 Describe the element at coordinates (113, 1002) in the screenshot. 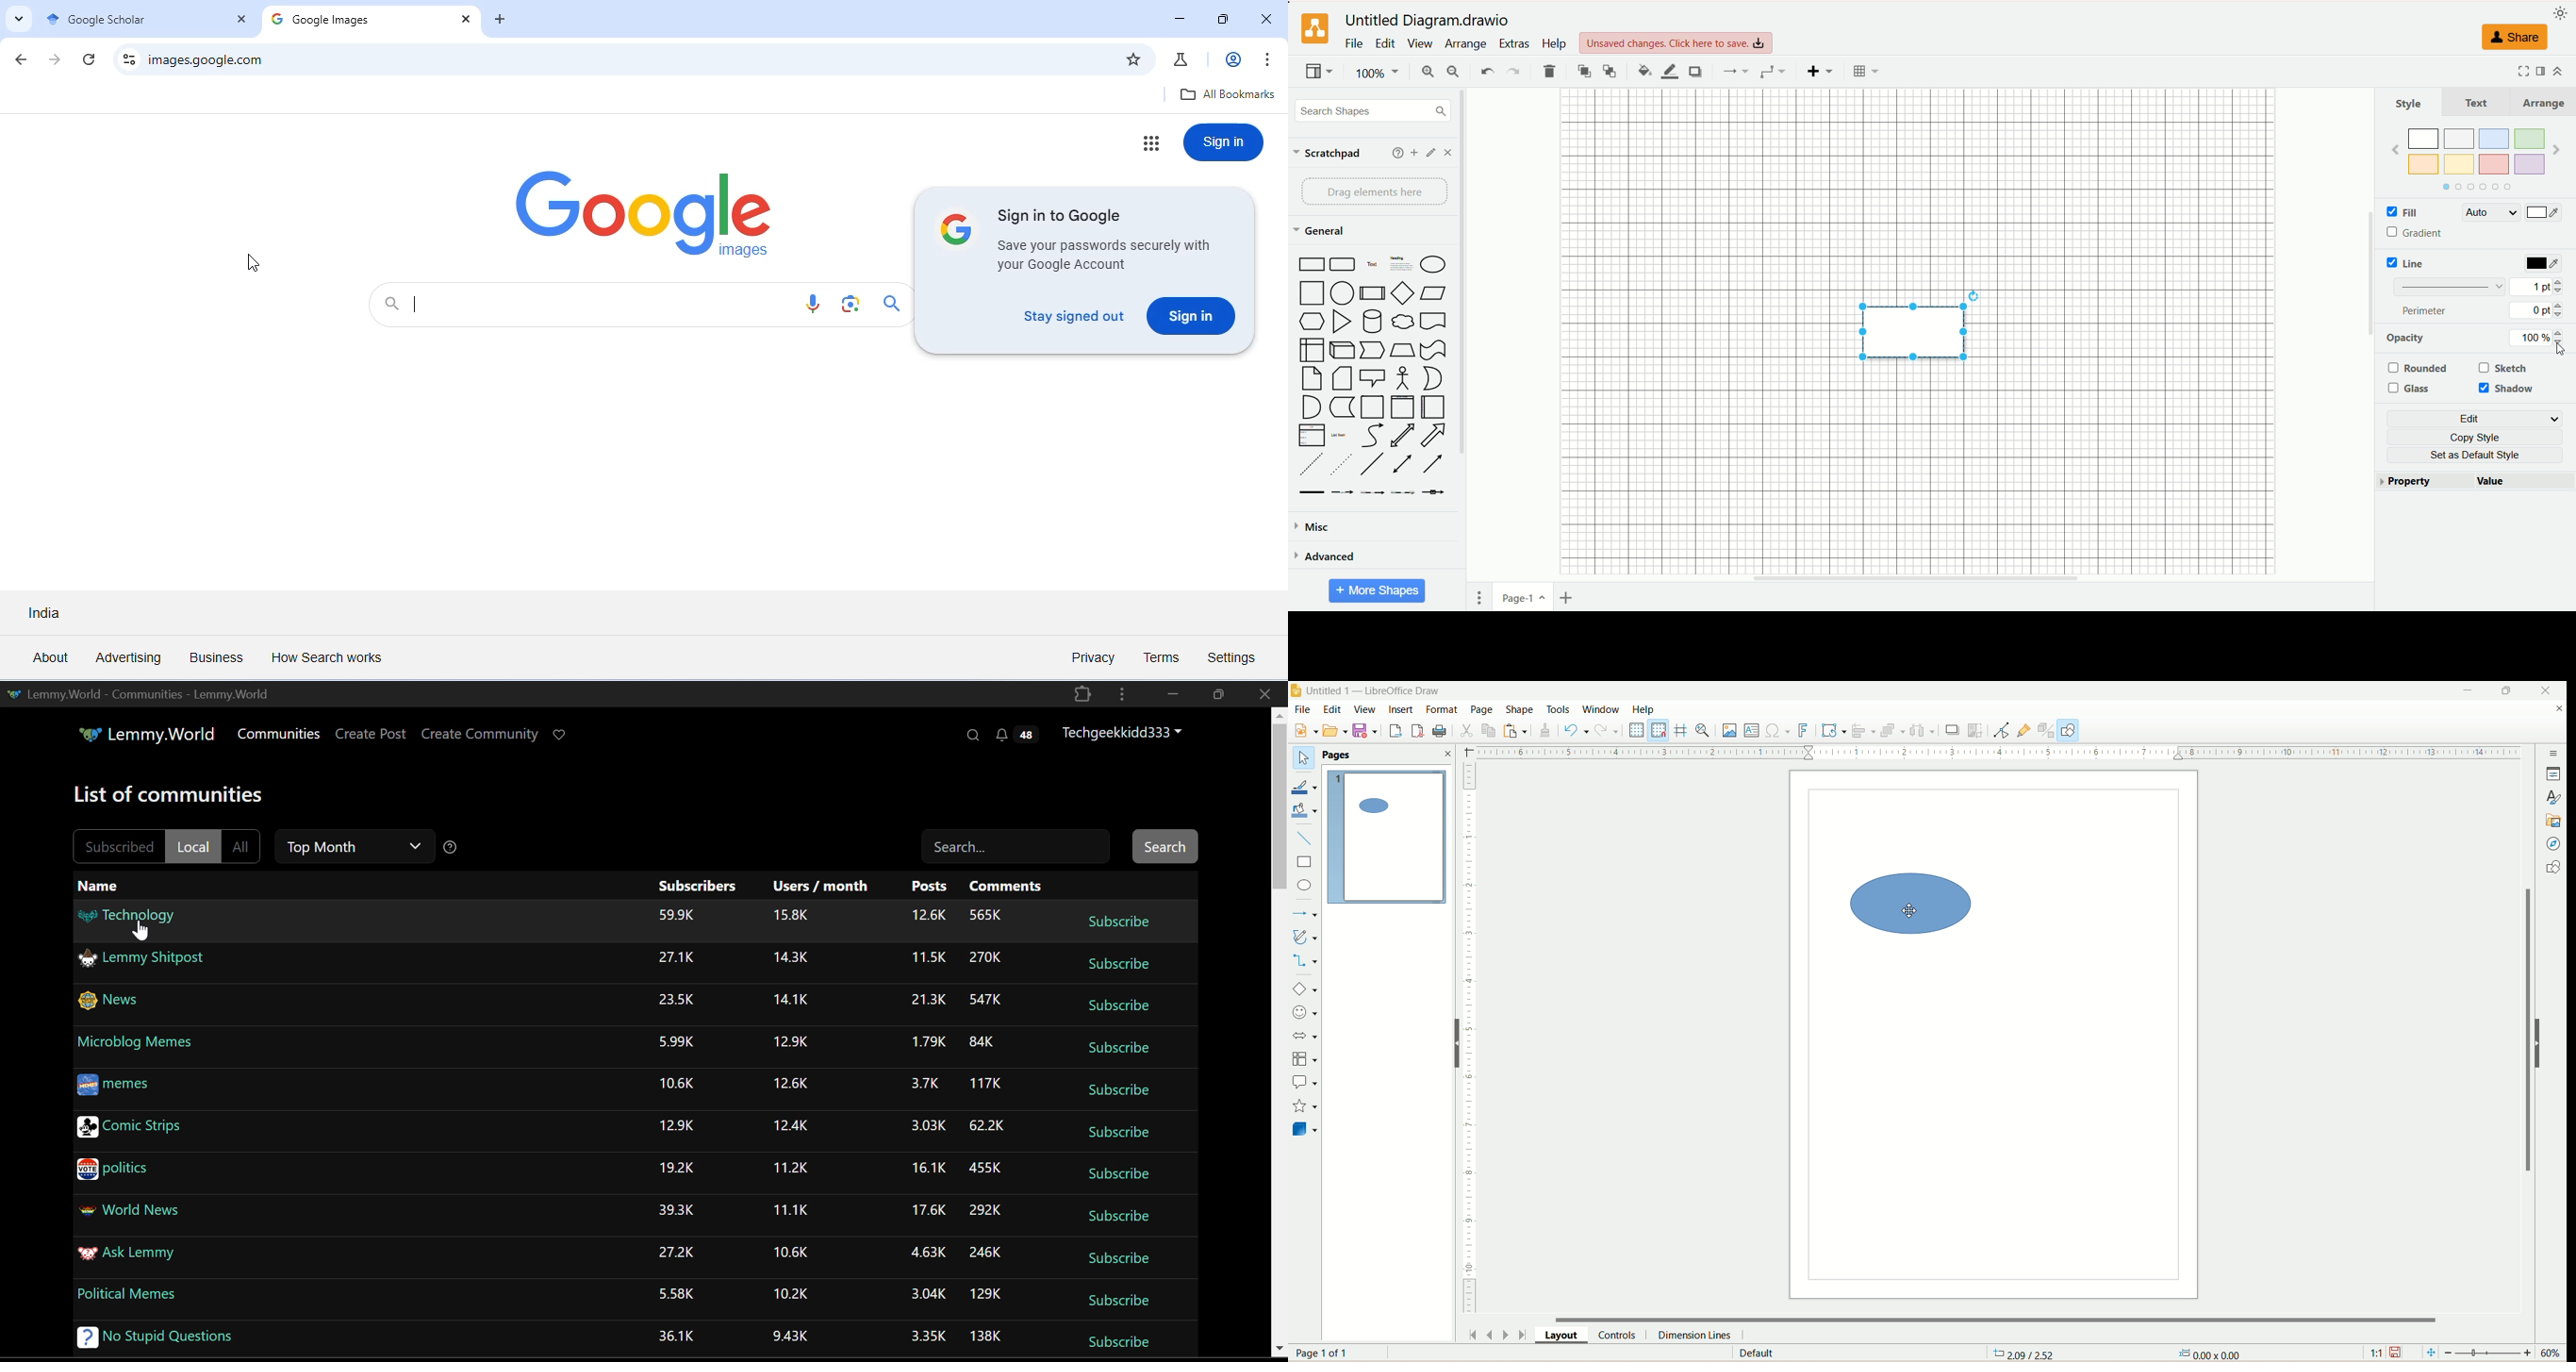

I see `News` at that location.